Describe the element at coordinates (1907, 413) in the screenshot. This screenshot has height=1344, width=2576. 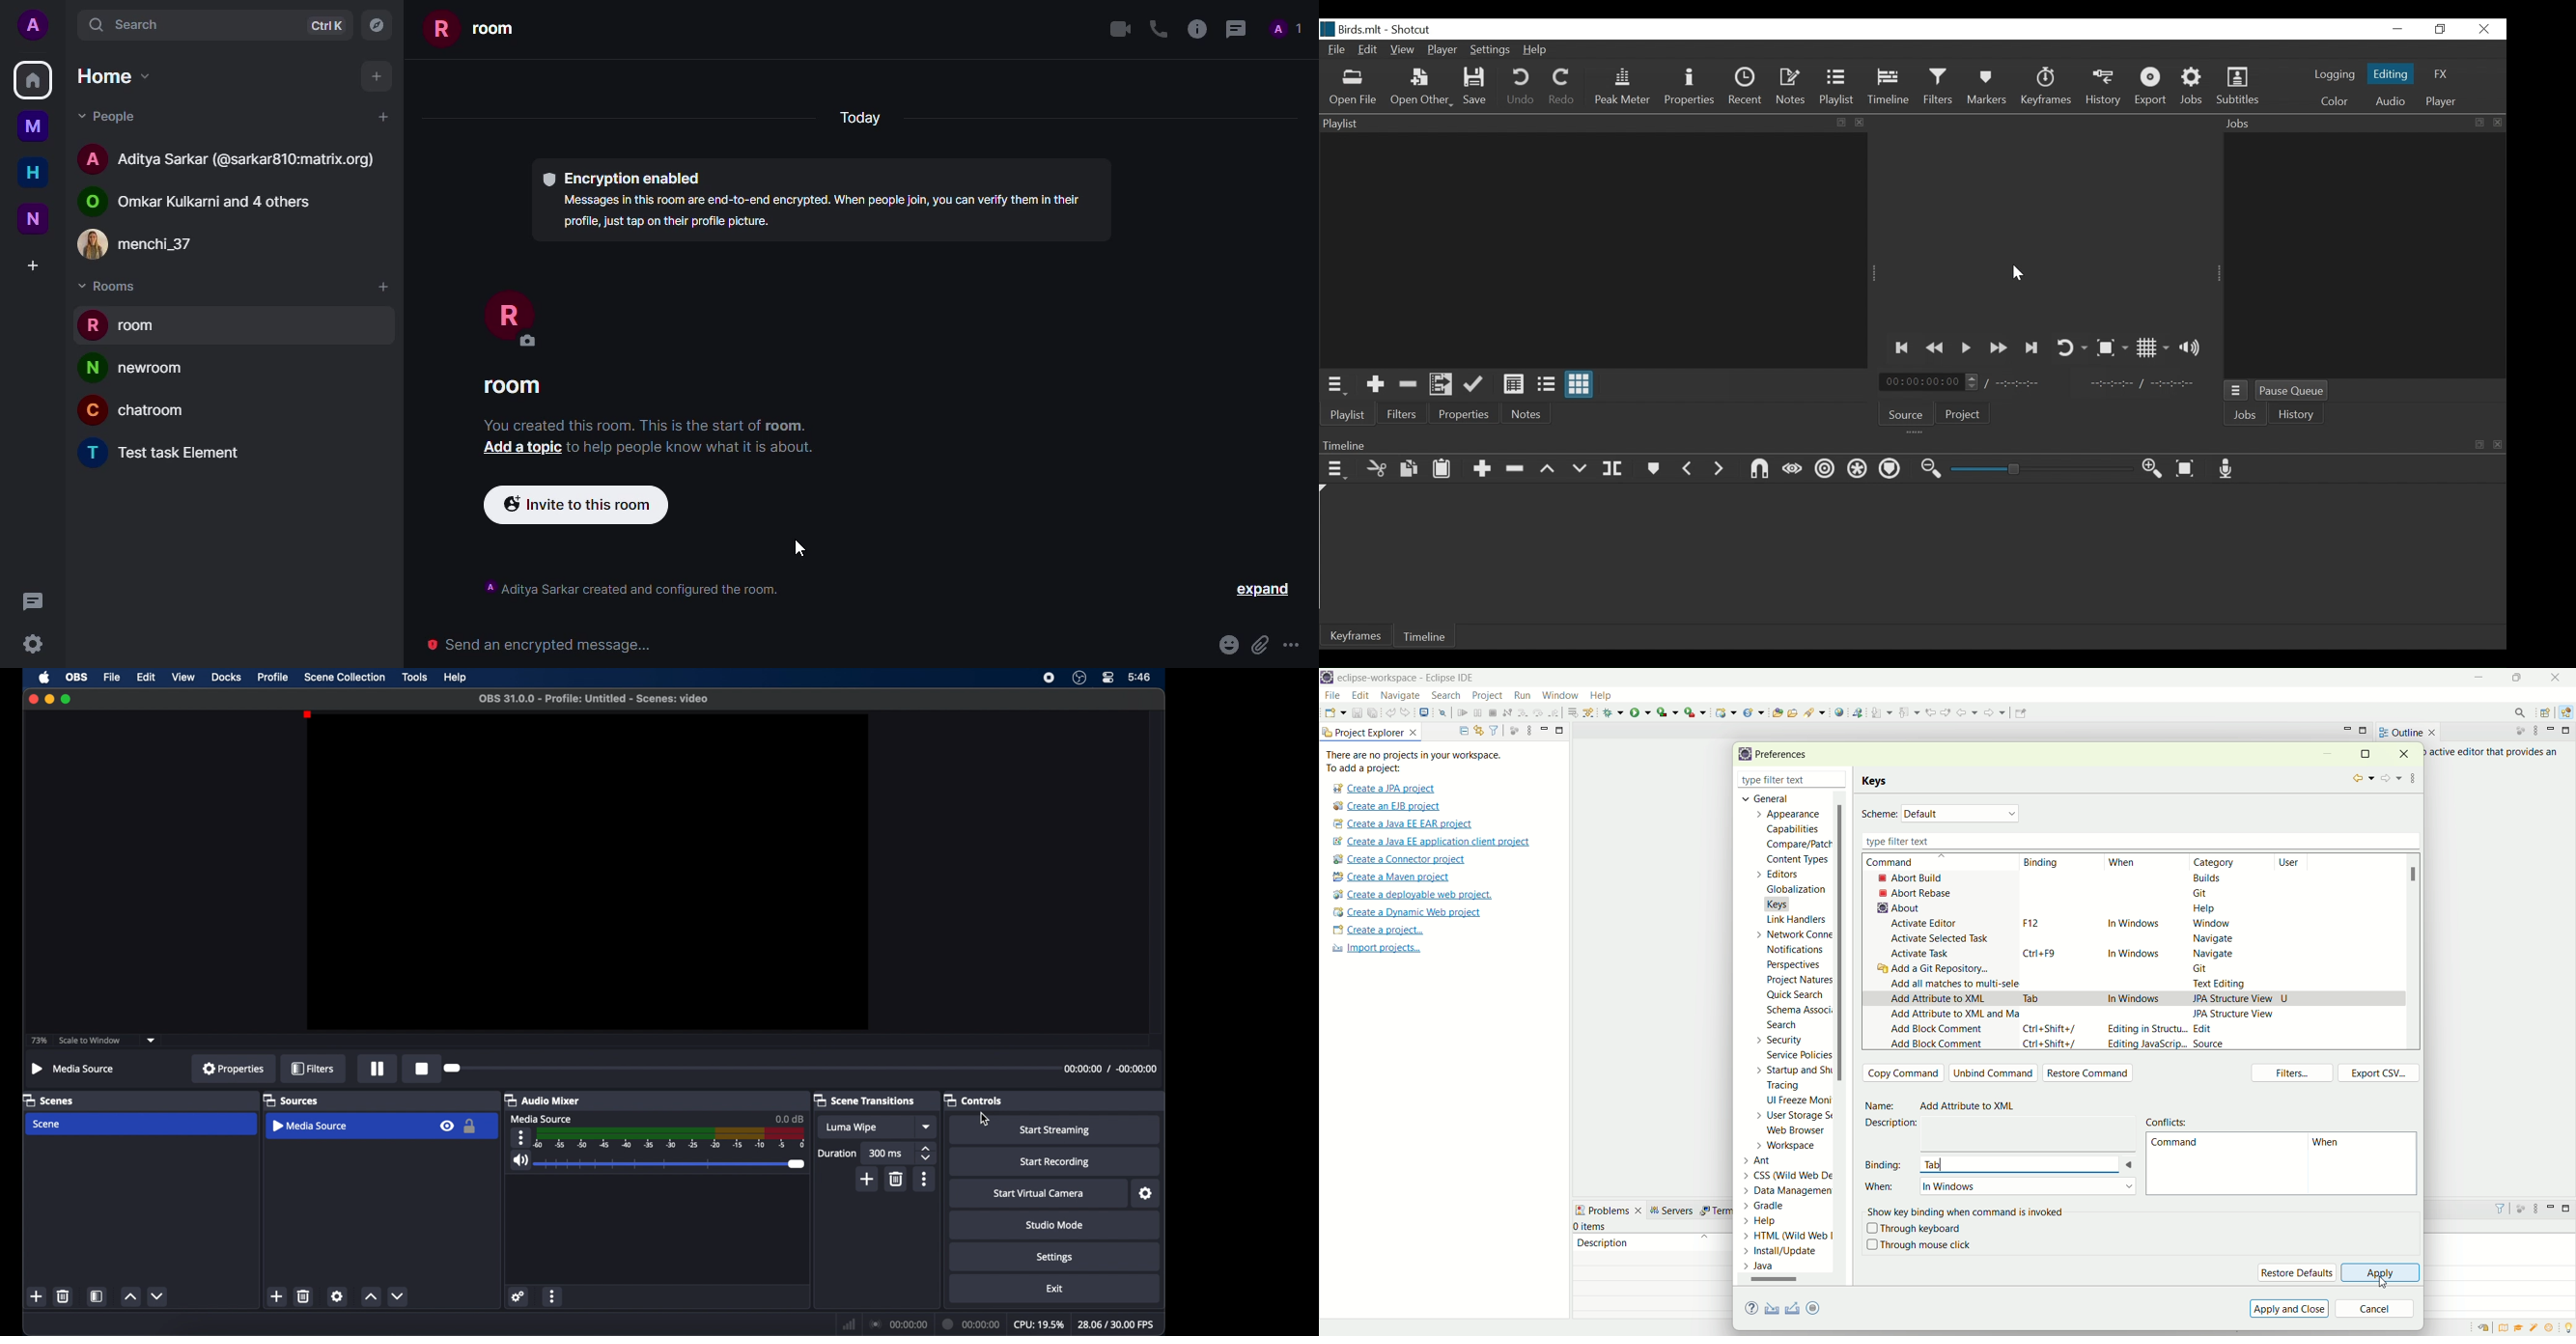
I see `Source` at that location.